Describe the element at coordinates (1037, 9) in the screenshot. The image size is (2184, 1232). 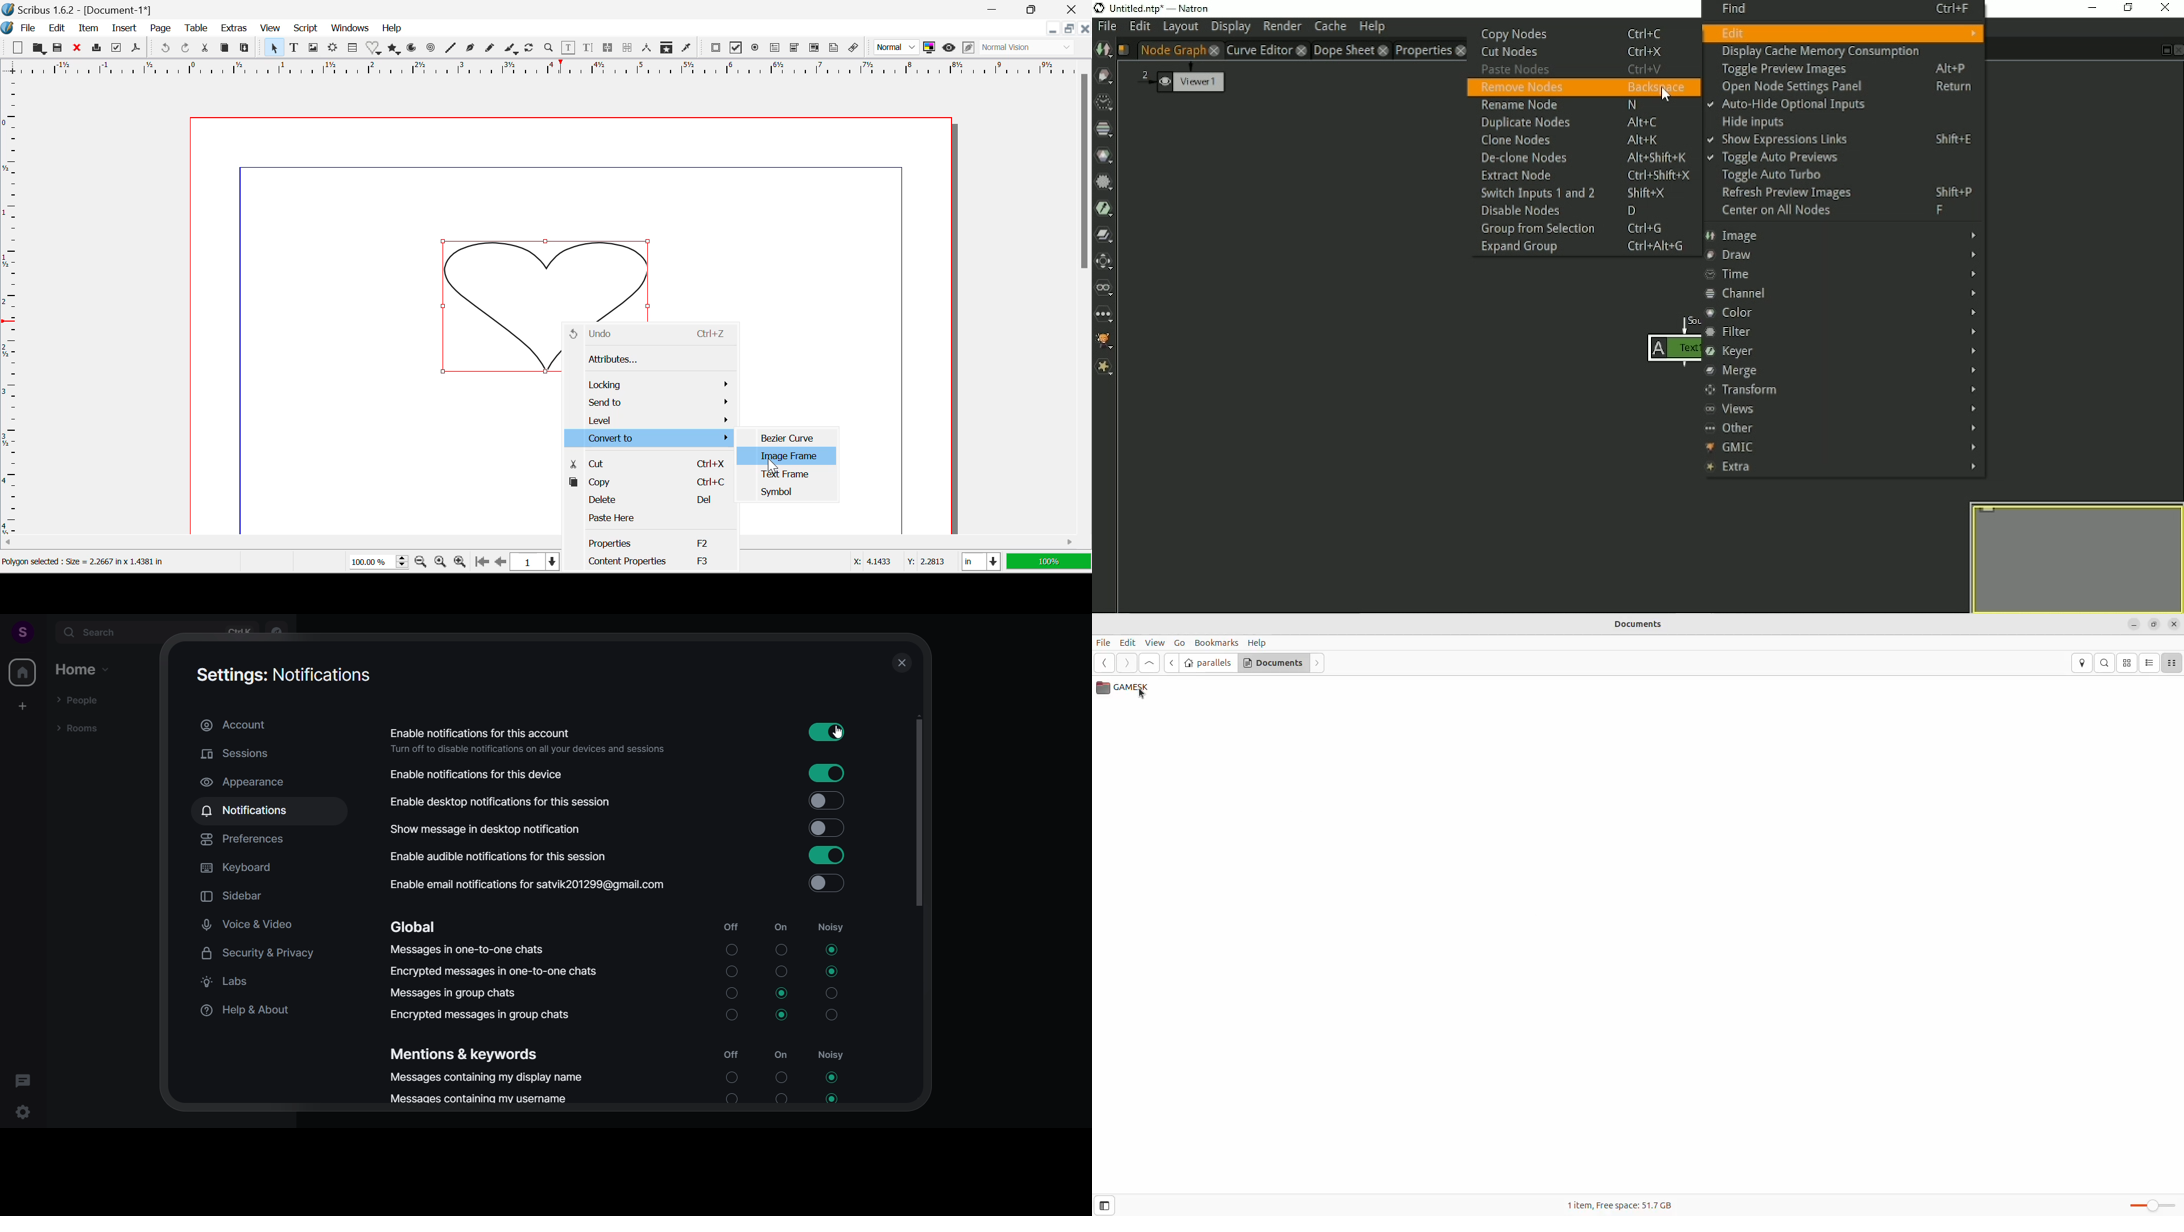
I see `Minimize` at that location.